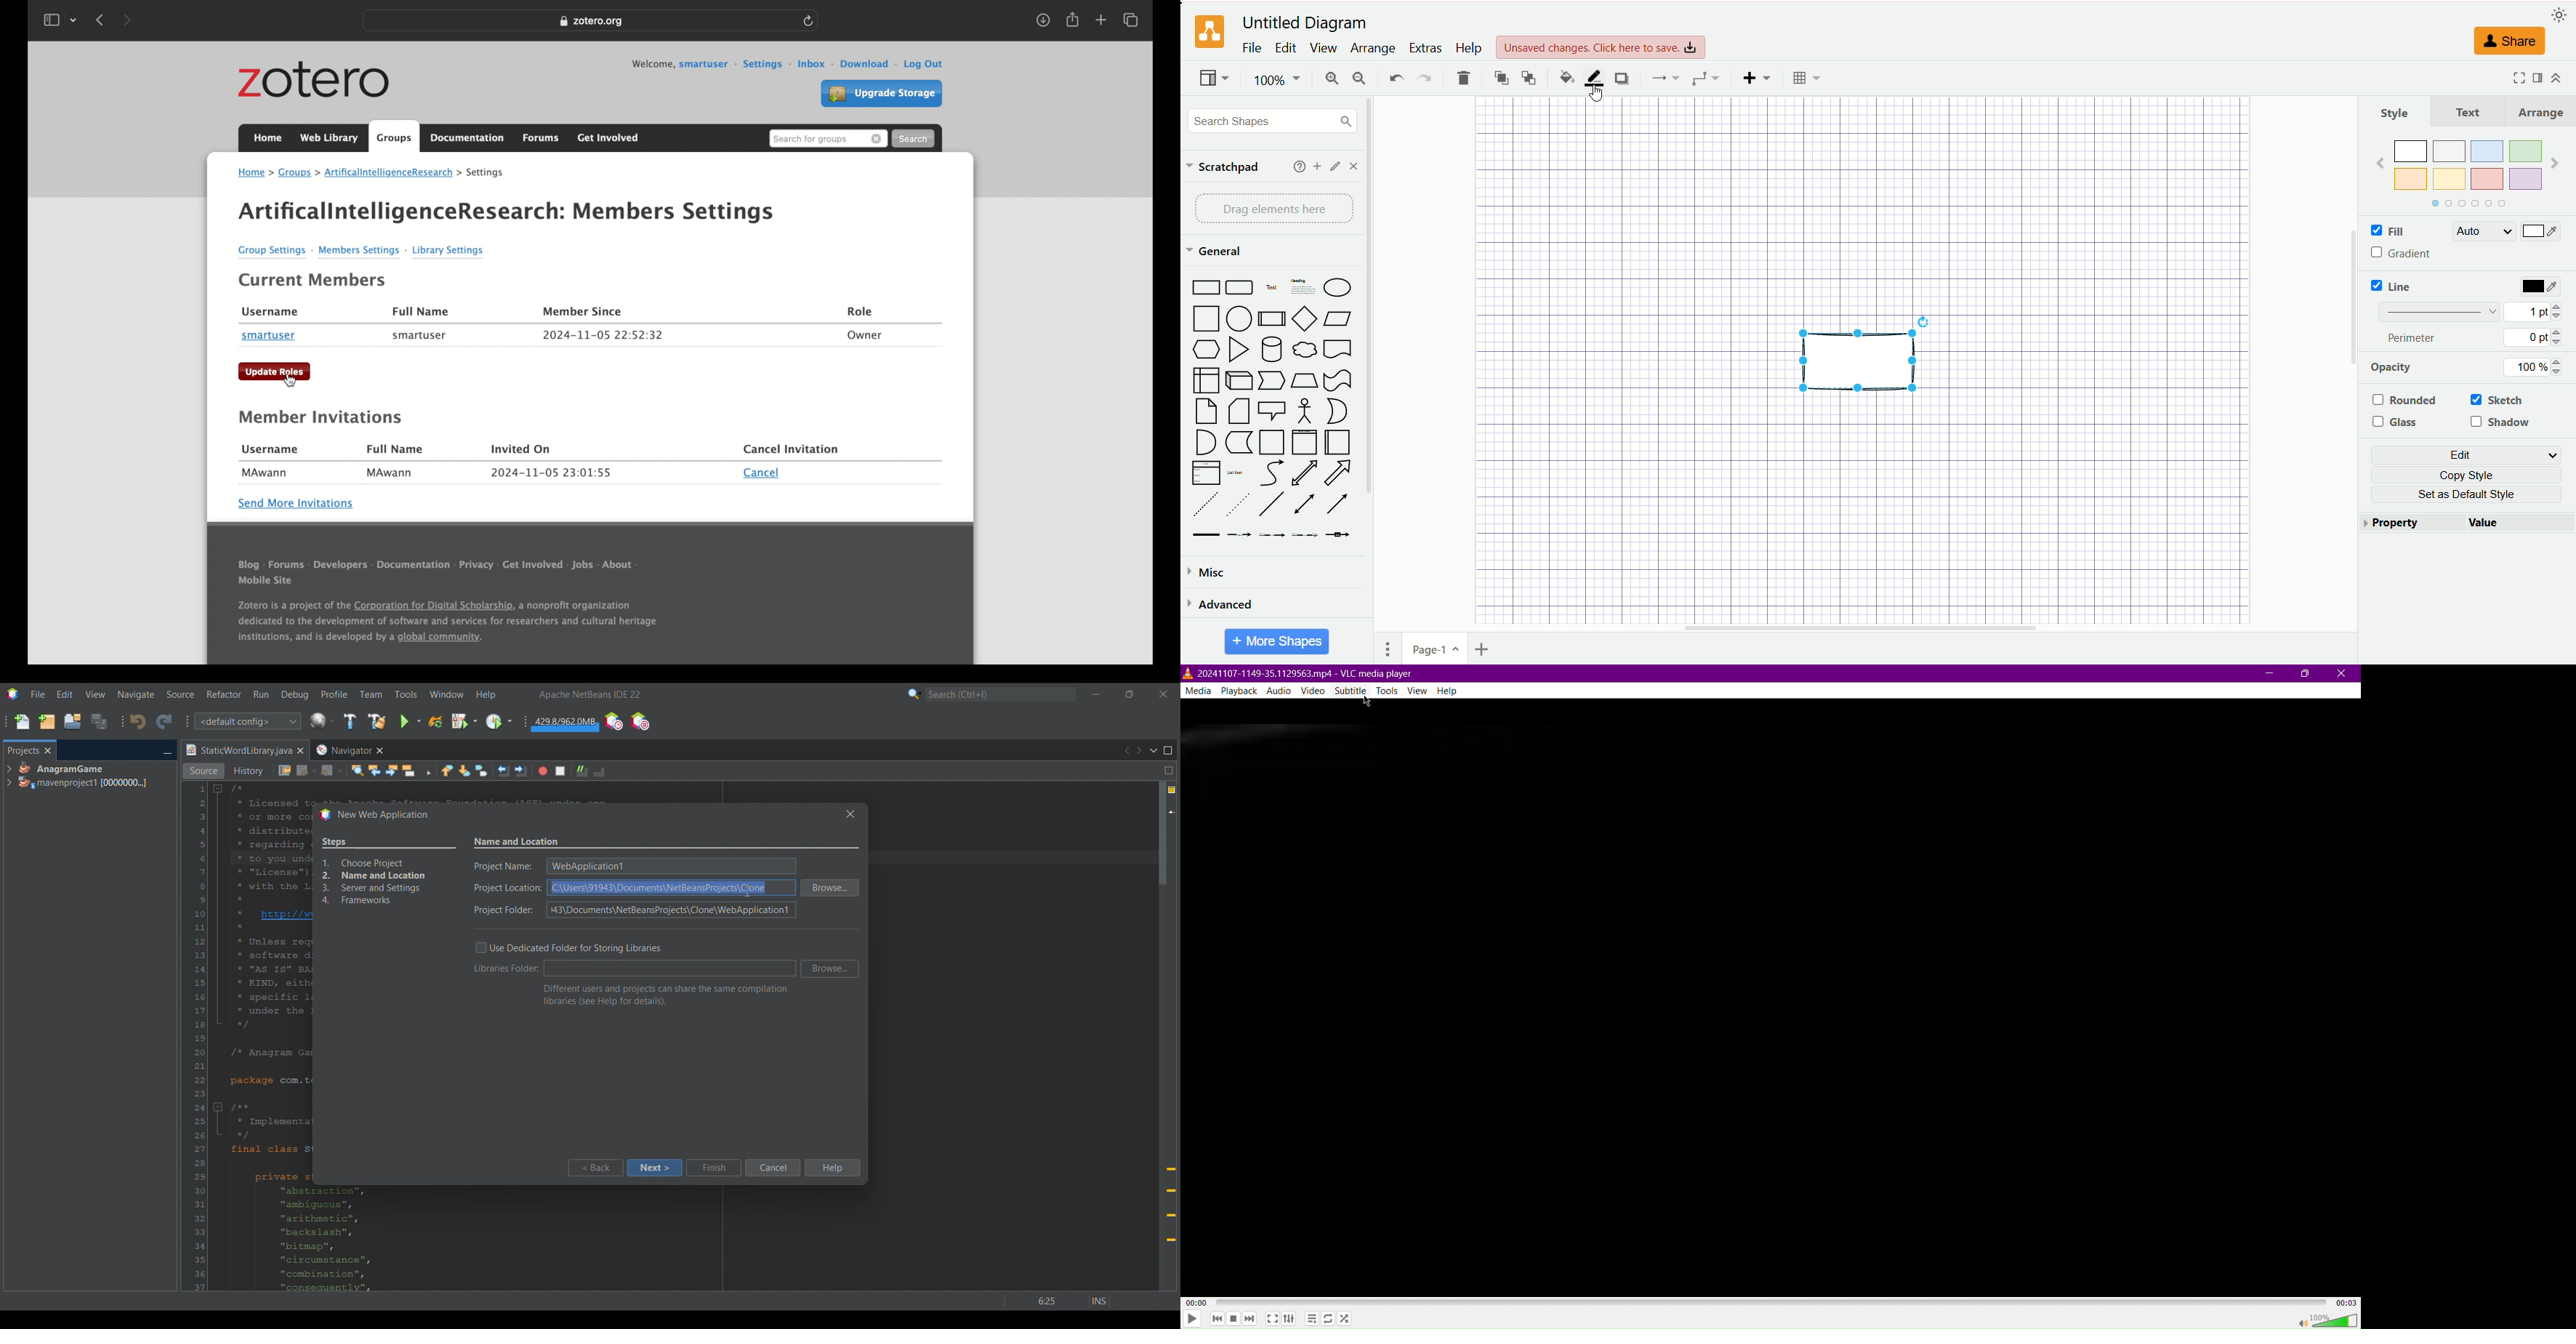 This screenshot has width=2576, height=1344. What do you see at coordinates (2327, 1320) in the screenshot?
I see `Volume 100%` at bounding box center [2327, 1320].